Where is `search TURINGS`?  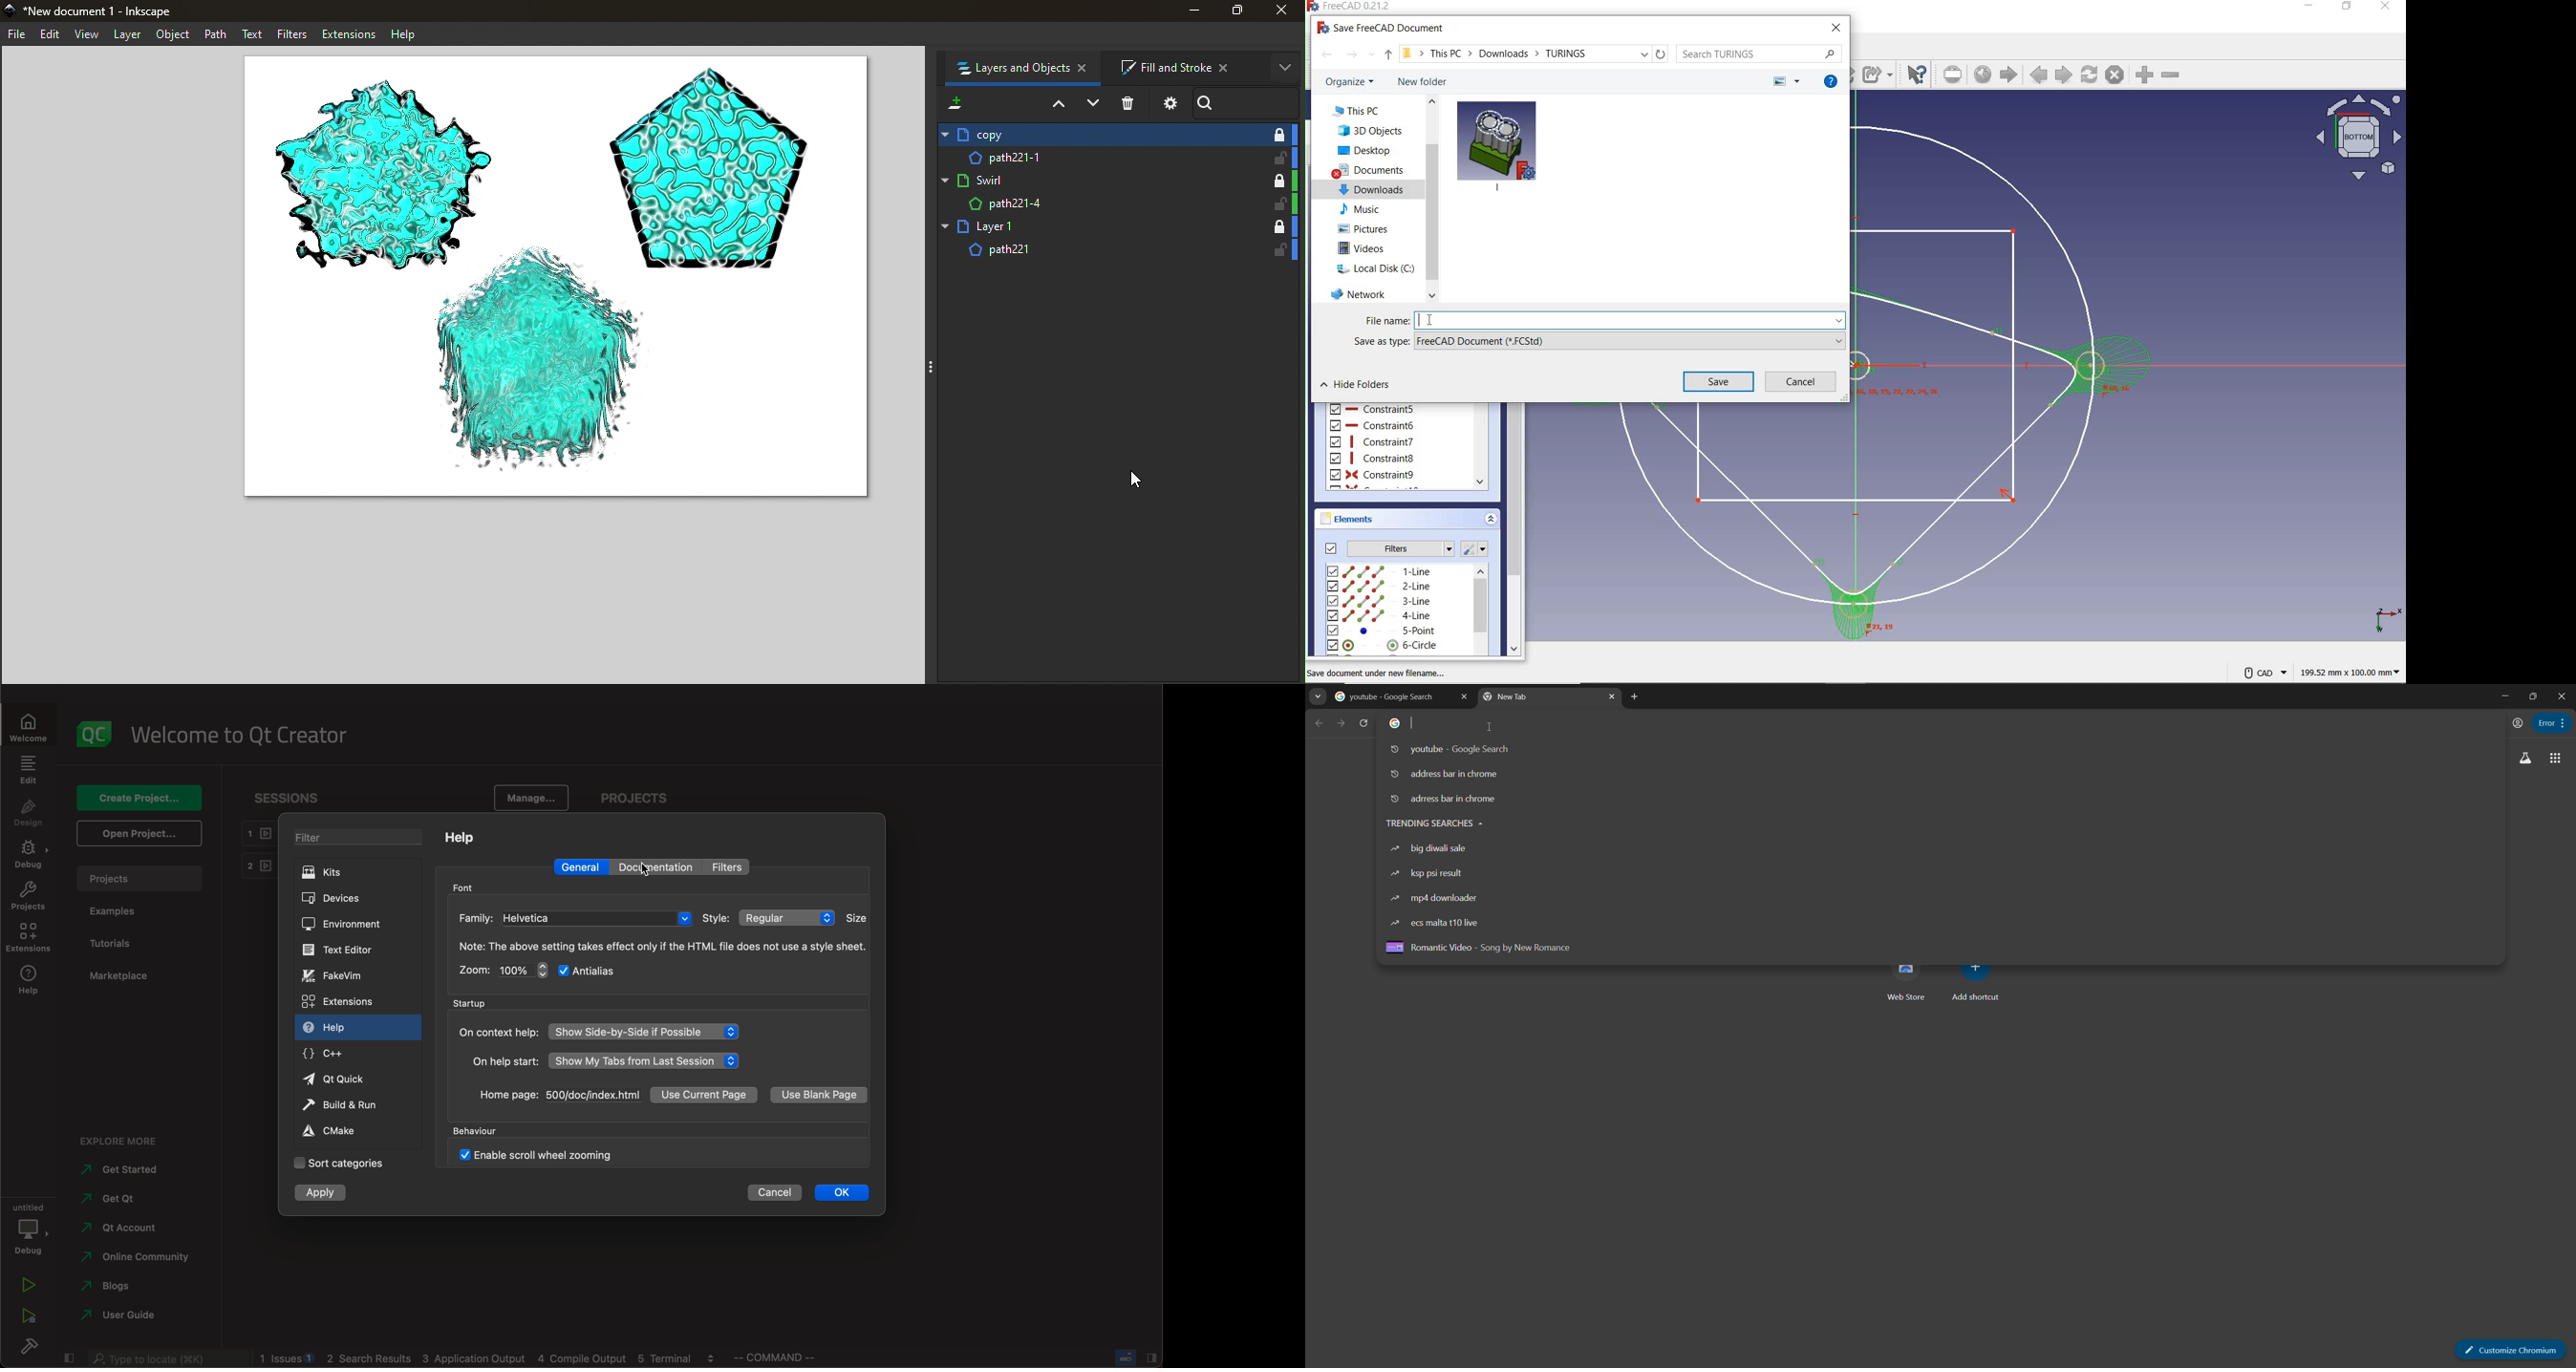 search TURINGS is located at coordinates (1759, 54).